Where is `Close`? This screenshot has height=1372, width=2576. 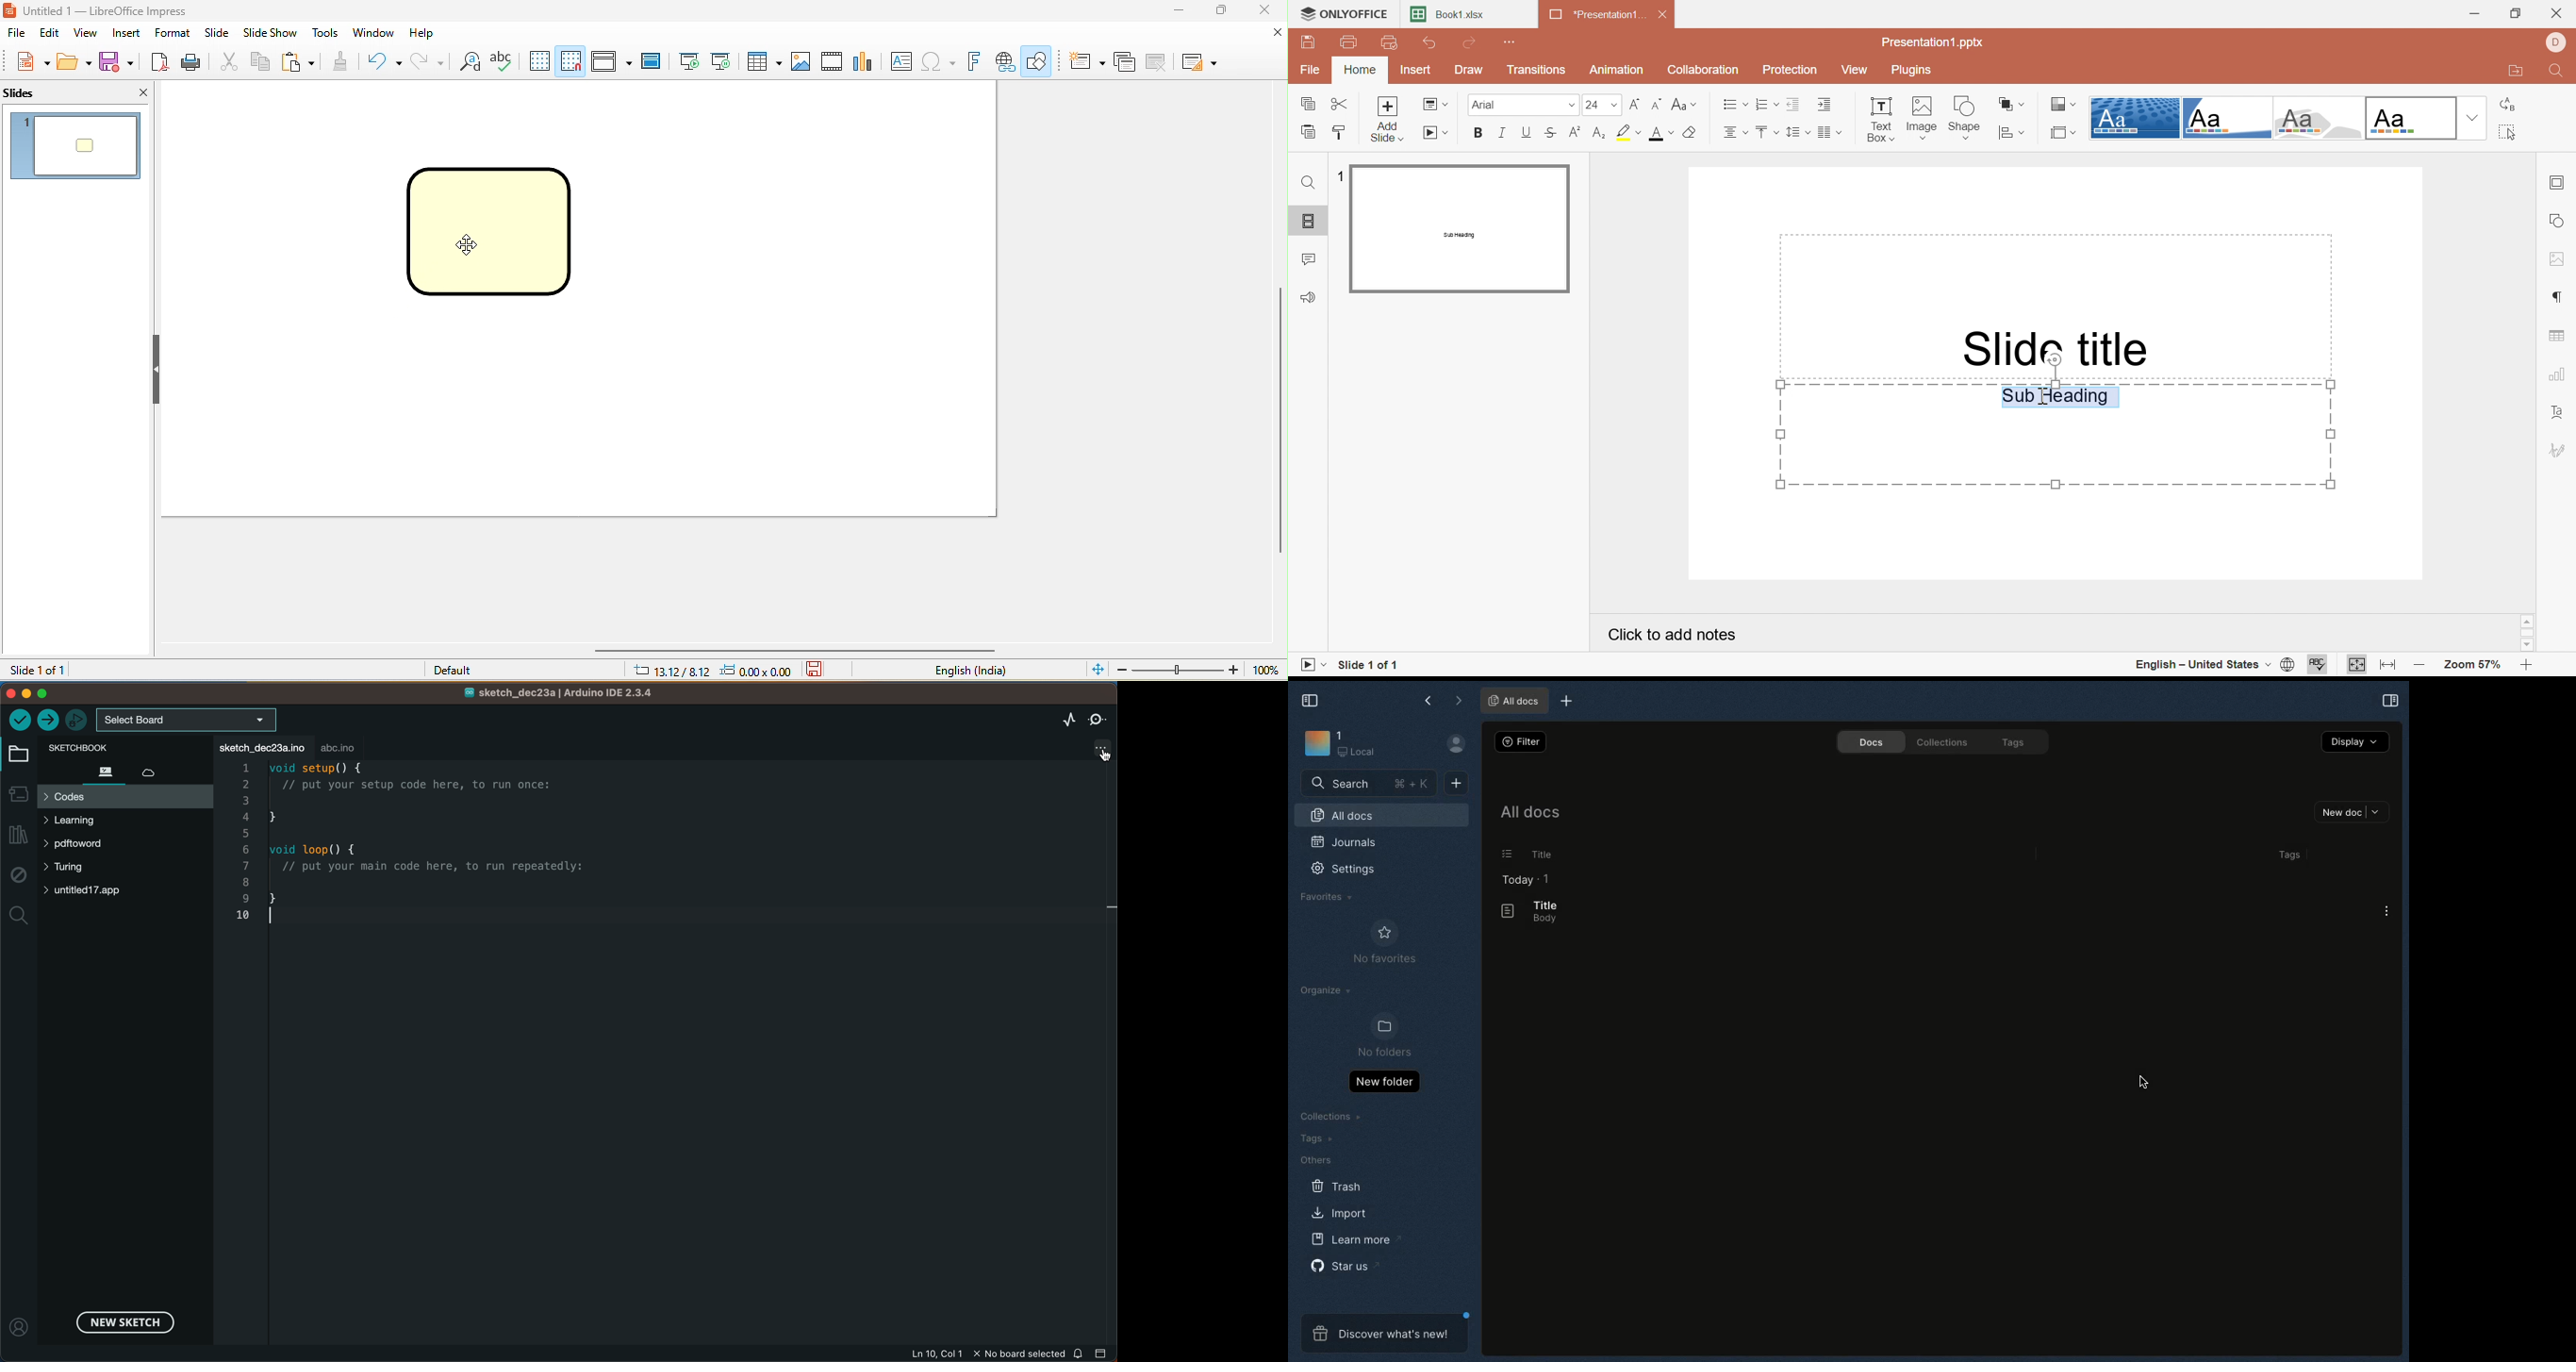 Close is located at coordinates (2557, 13).